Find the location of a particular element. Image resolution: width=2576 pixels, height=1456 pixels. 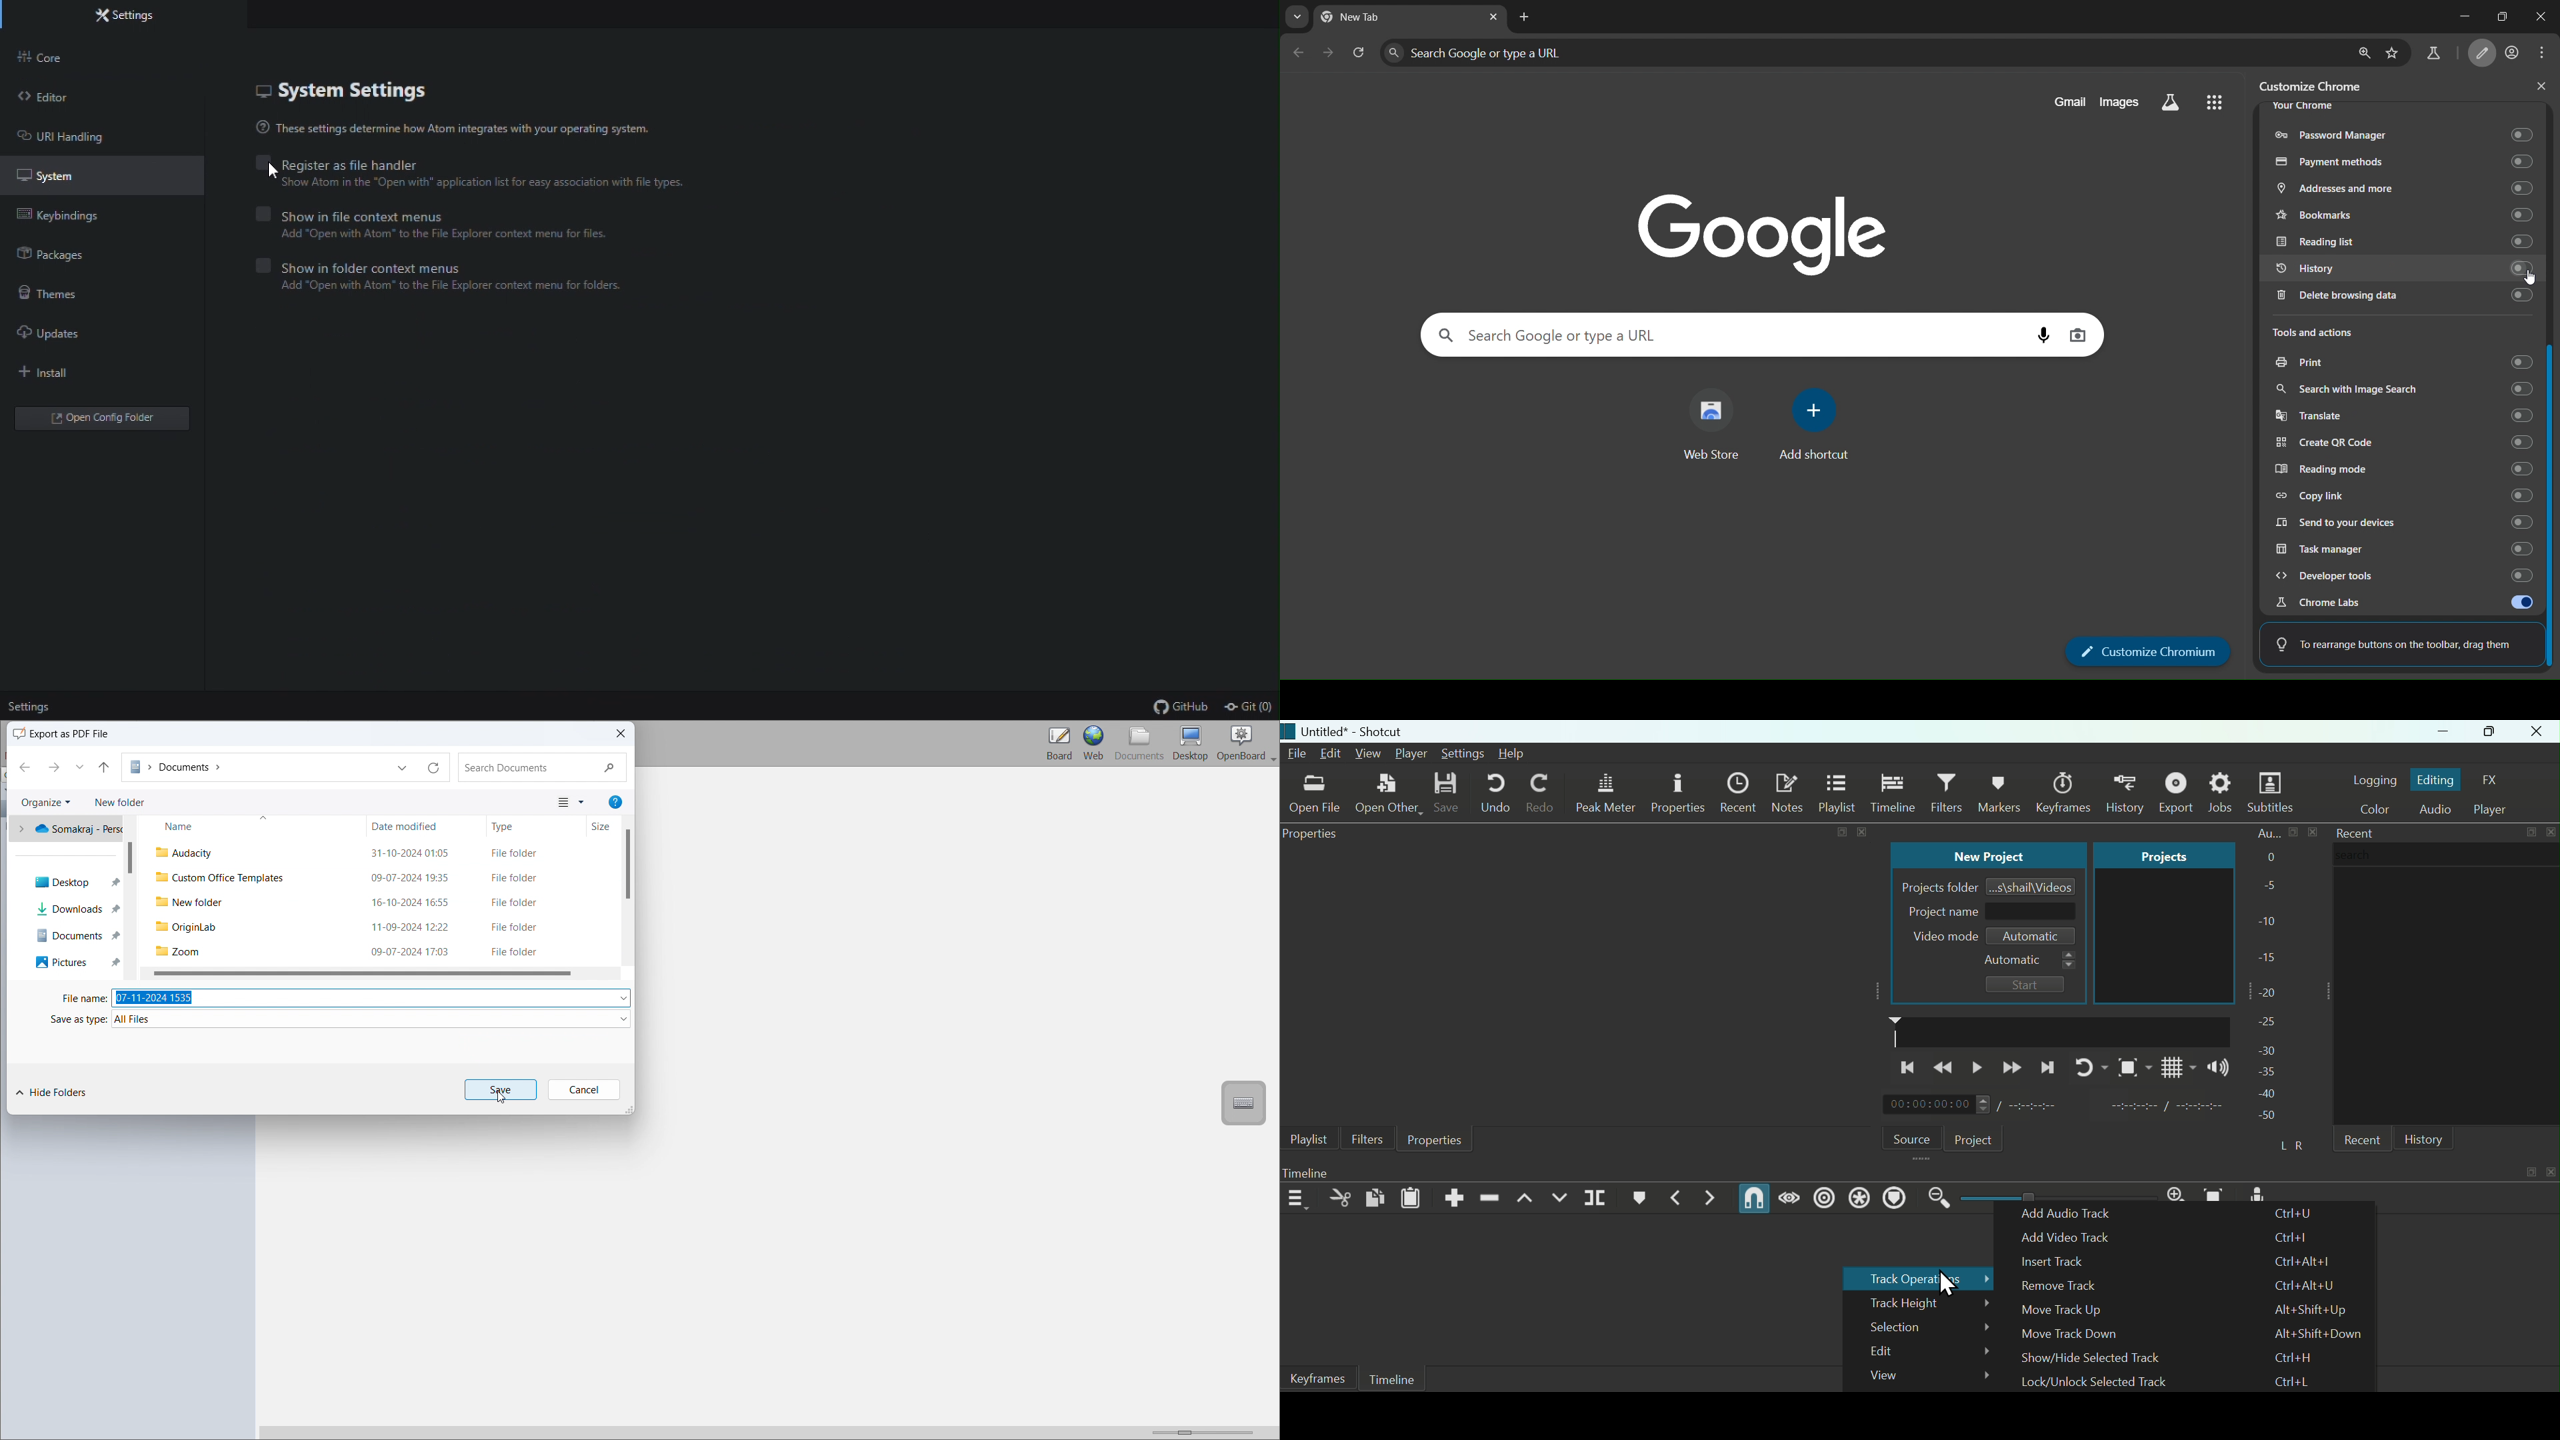

Save as type: All files(set file type) is located at coordinates (339, 1019).